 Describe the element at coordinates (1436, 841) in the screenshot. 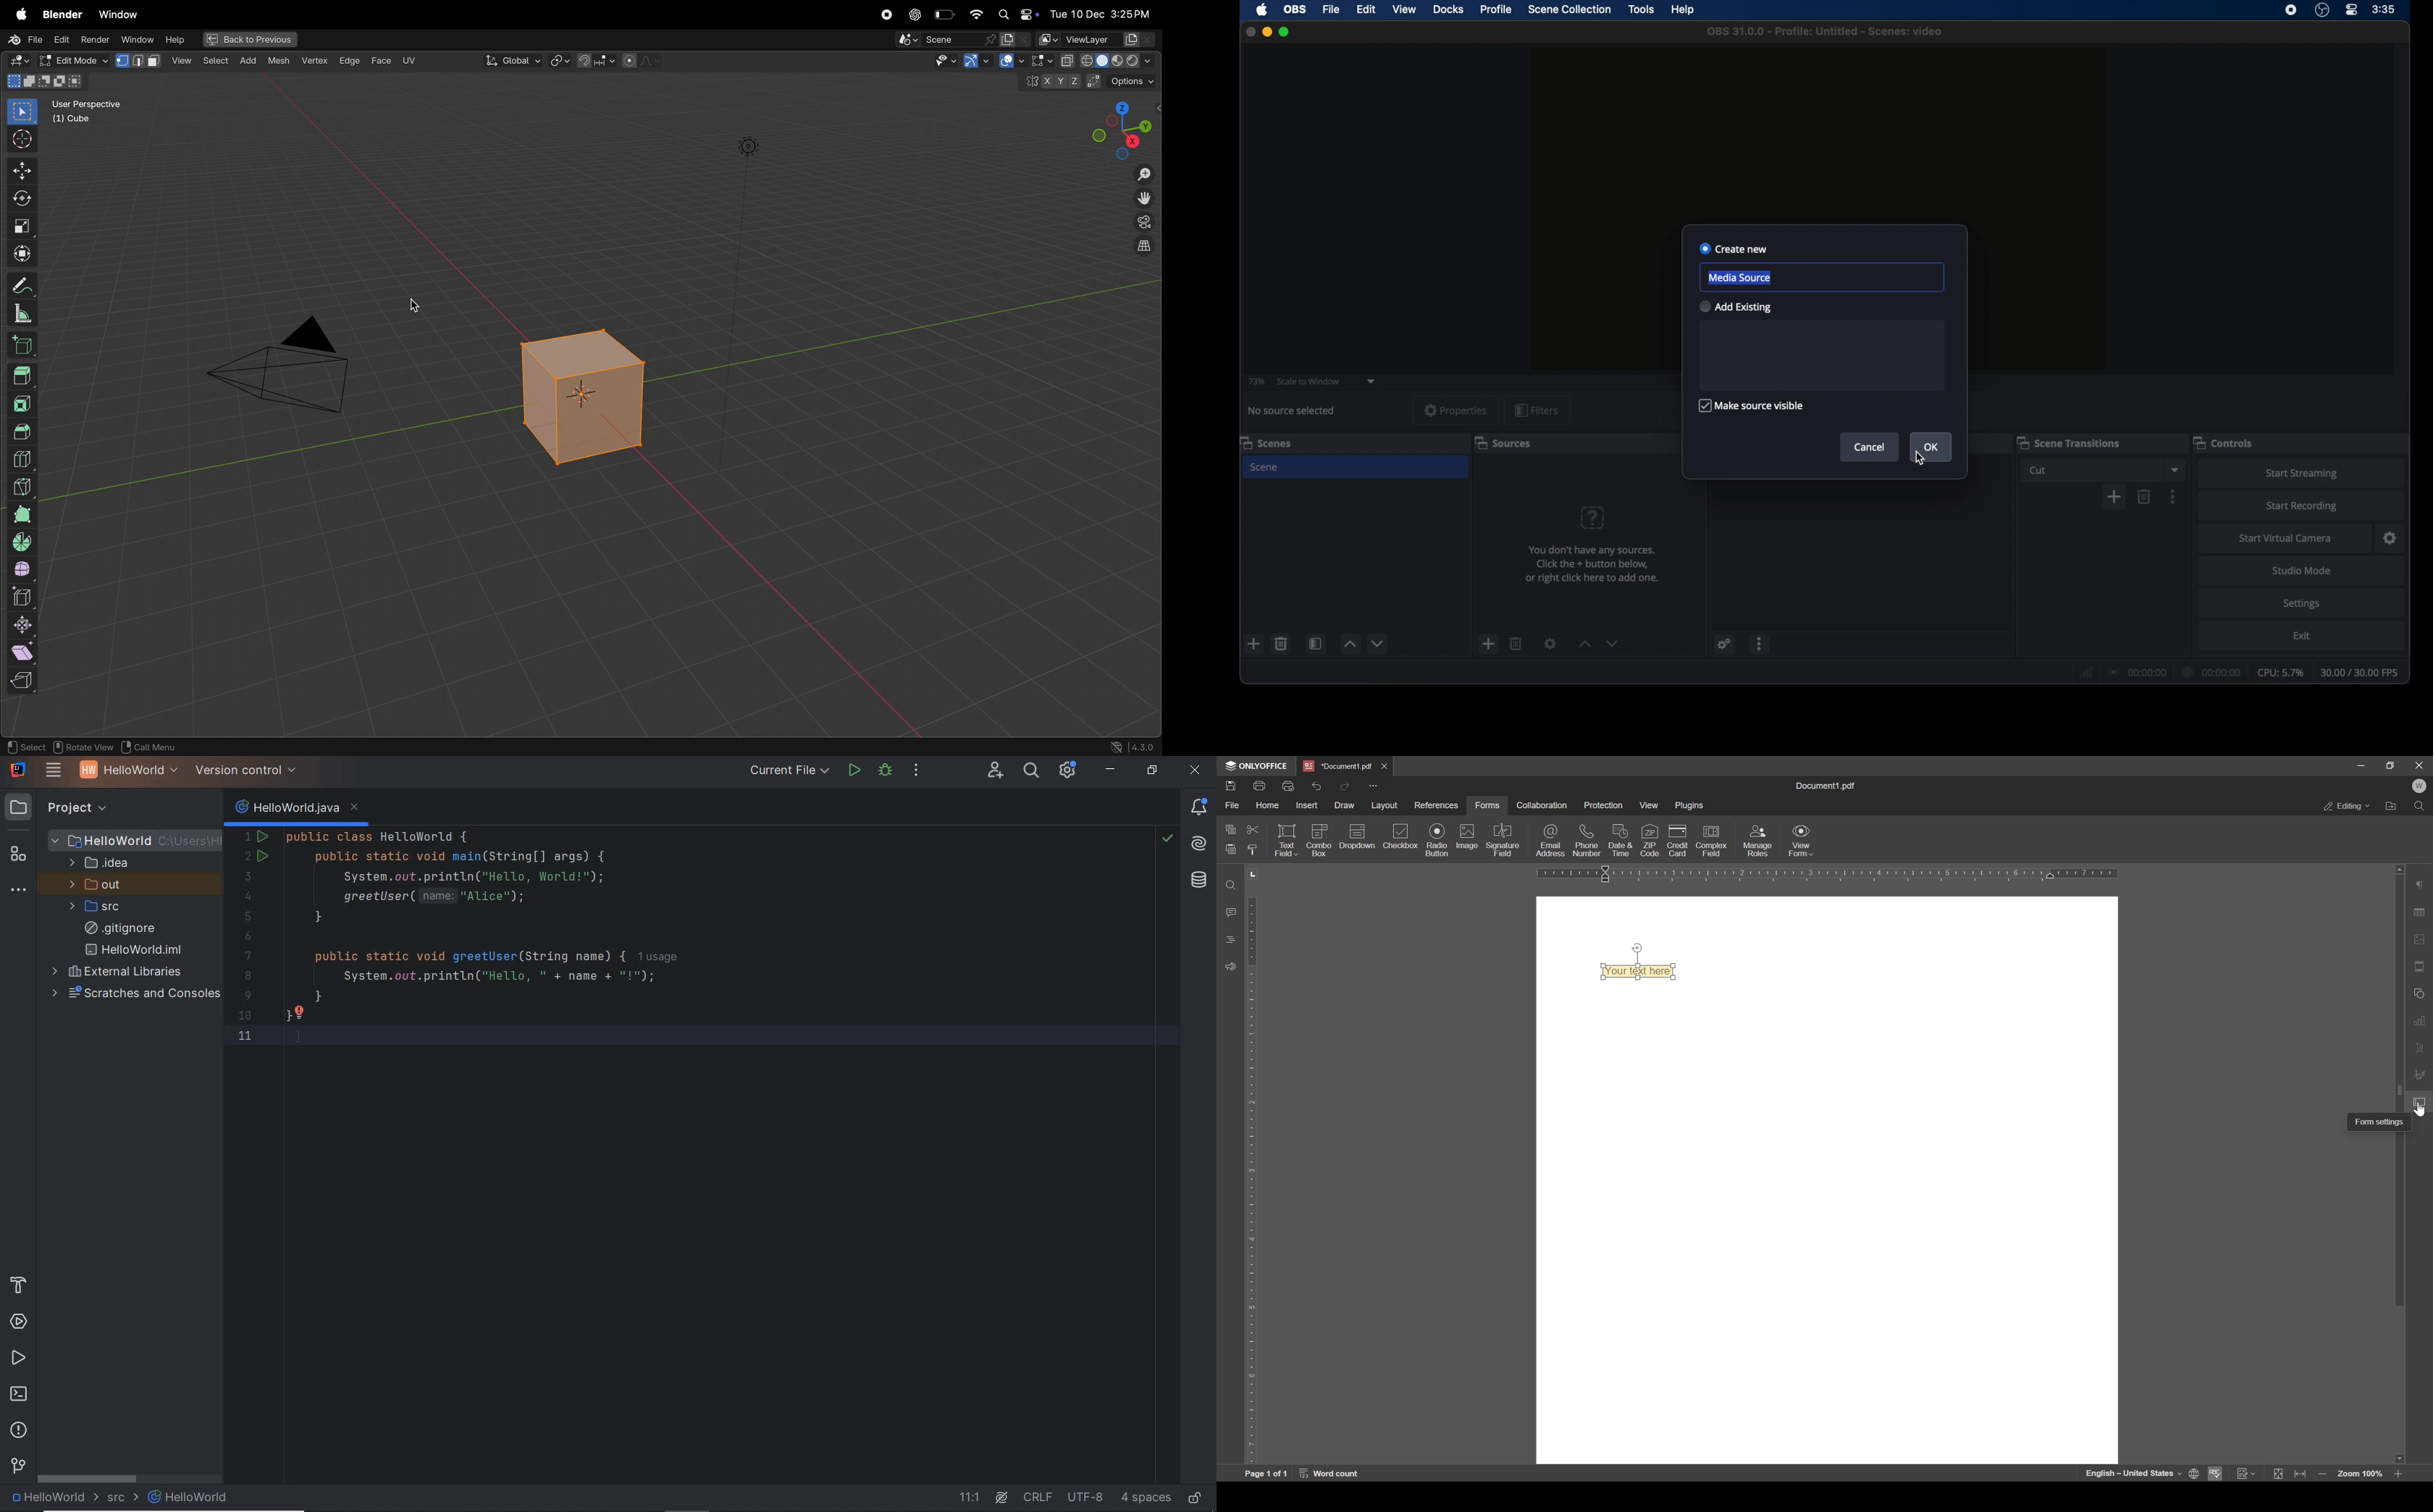

I see `radio button` at that location.